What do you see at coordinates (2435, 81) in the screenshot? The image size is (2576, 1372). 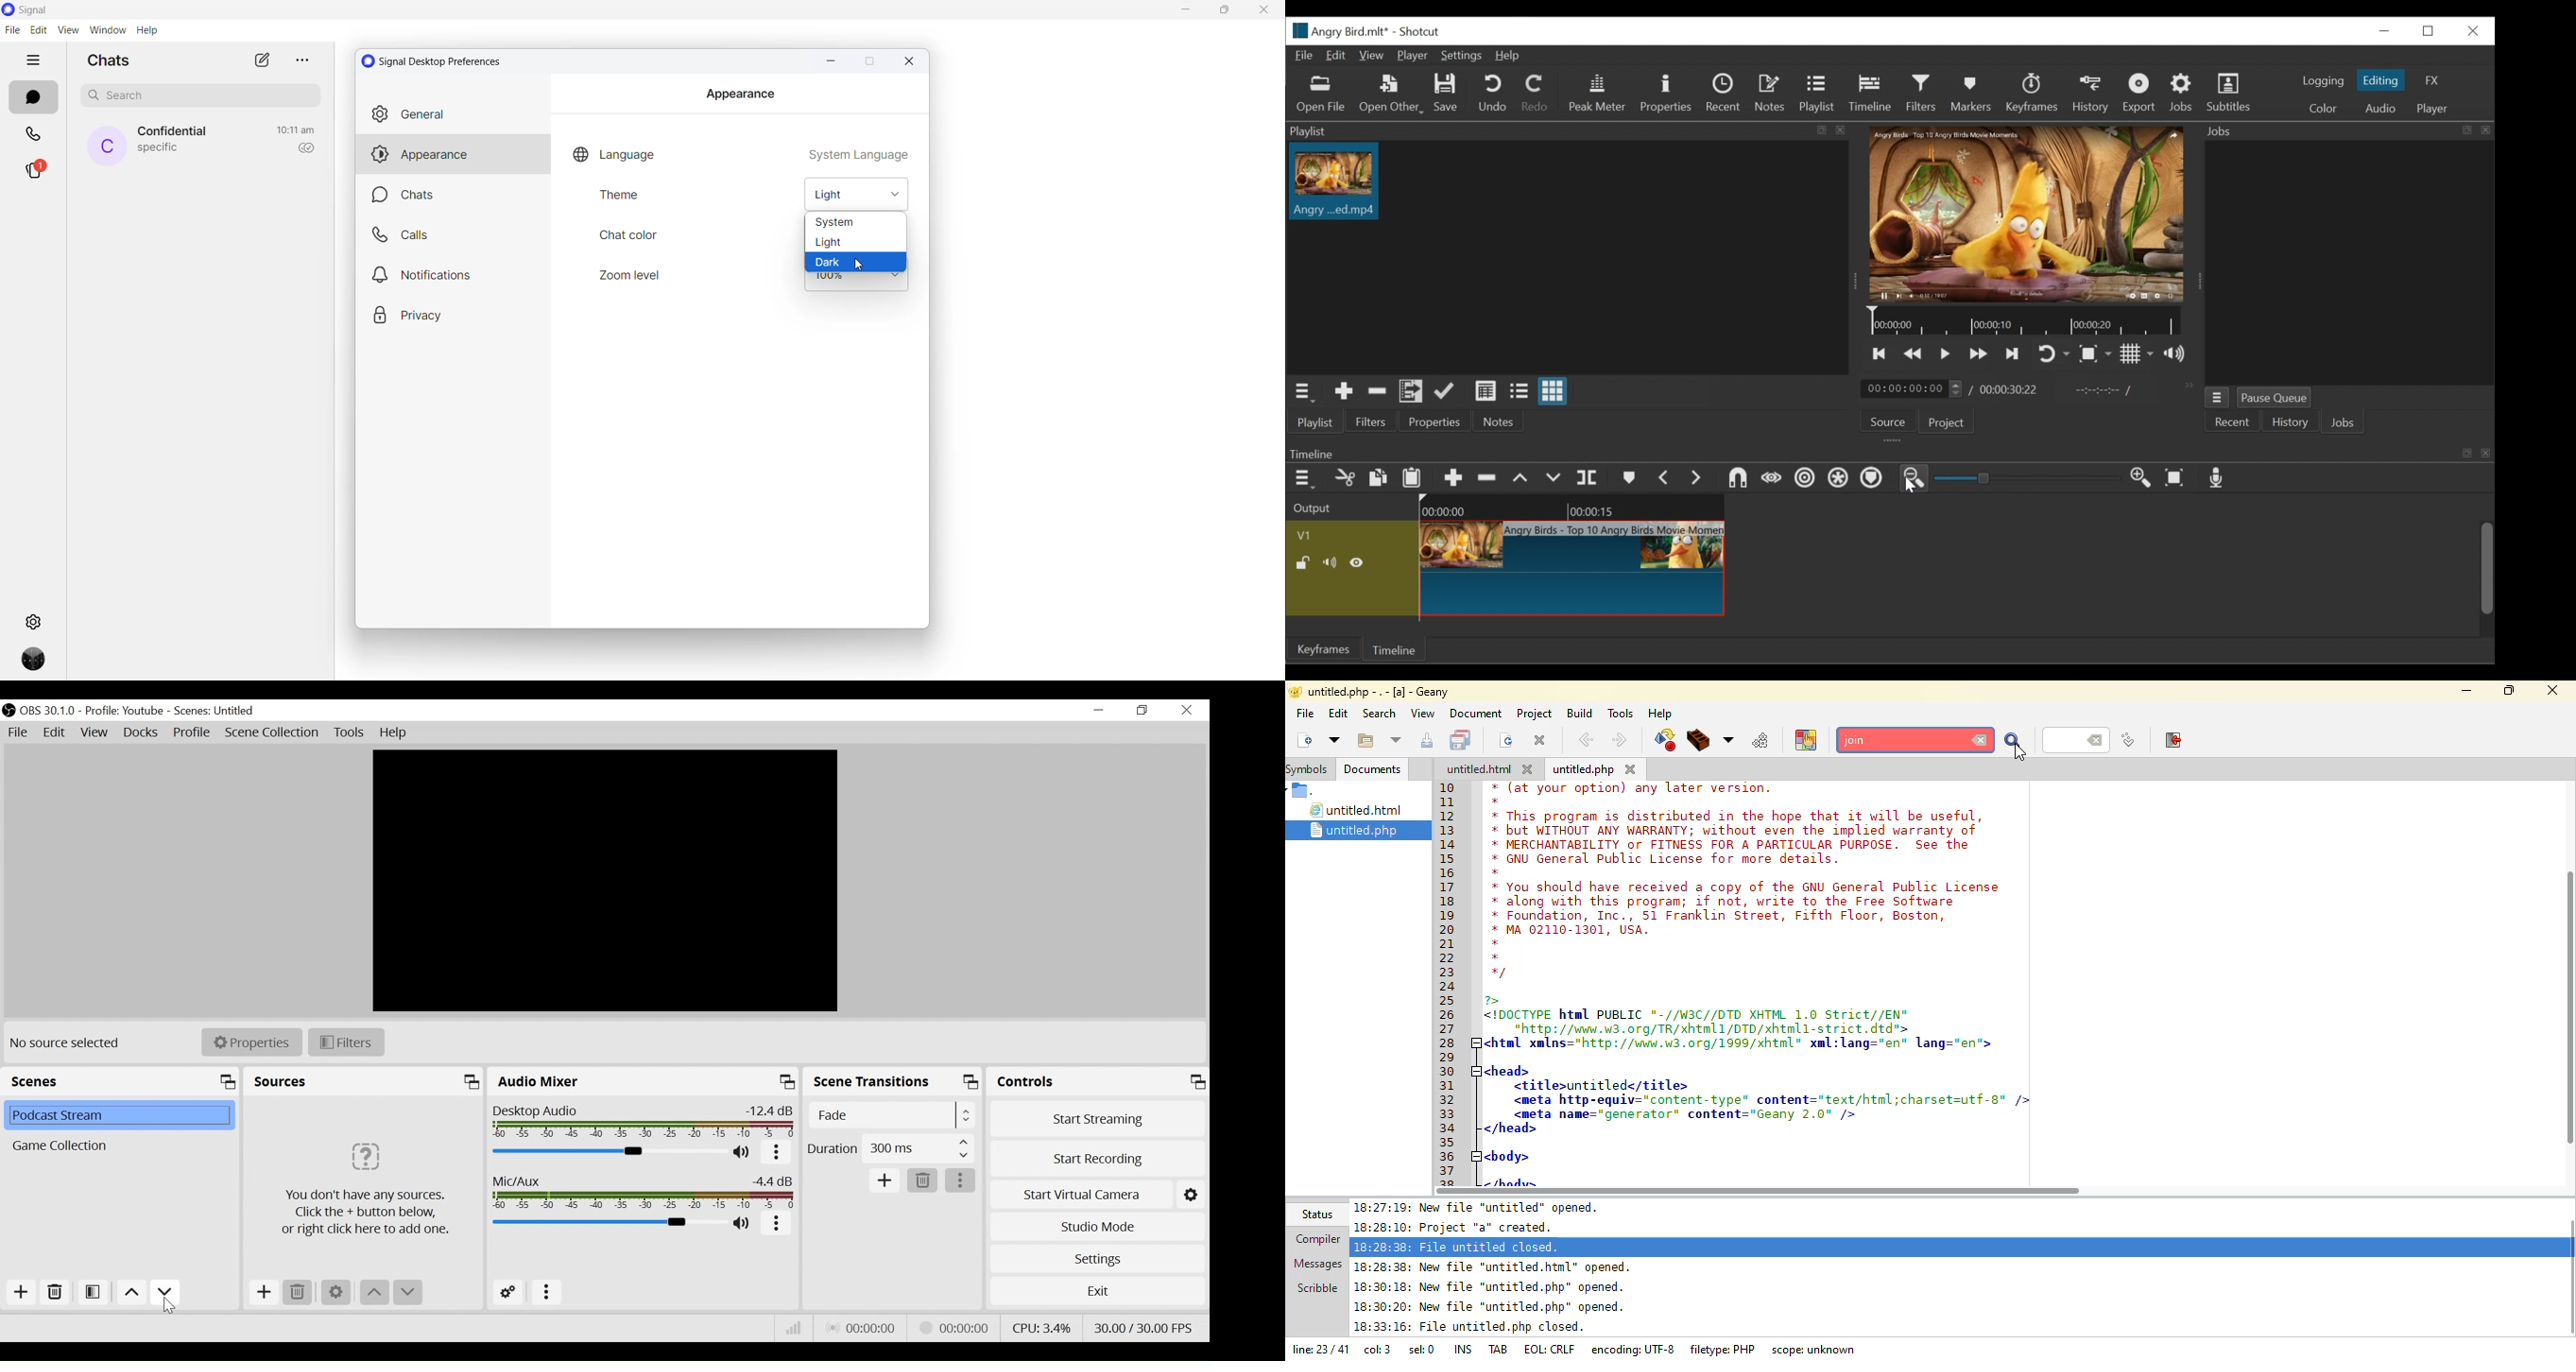 I see `FX` at bounding box center [2435, 81].